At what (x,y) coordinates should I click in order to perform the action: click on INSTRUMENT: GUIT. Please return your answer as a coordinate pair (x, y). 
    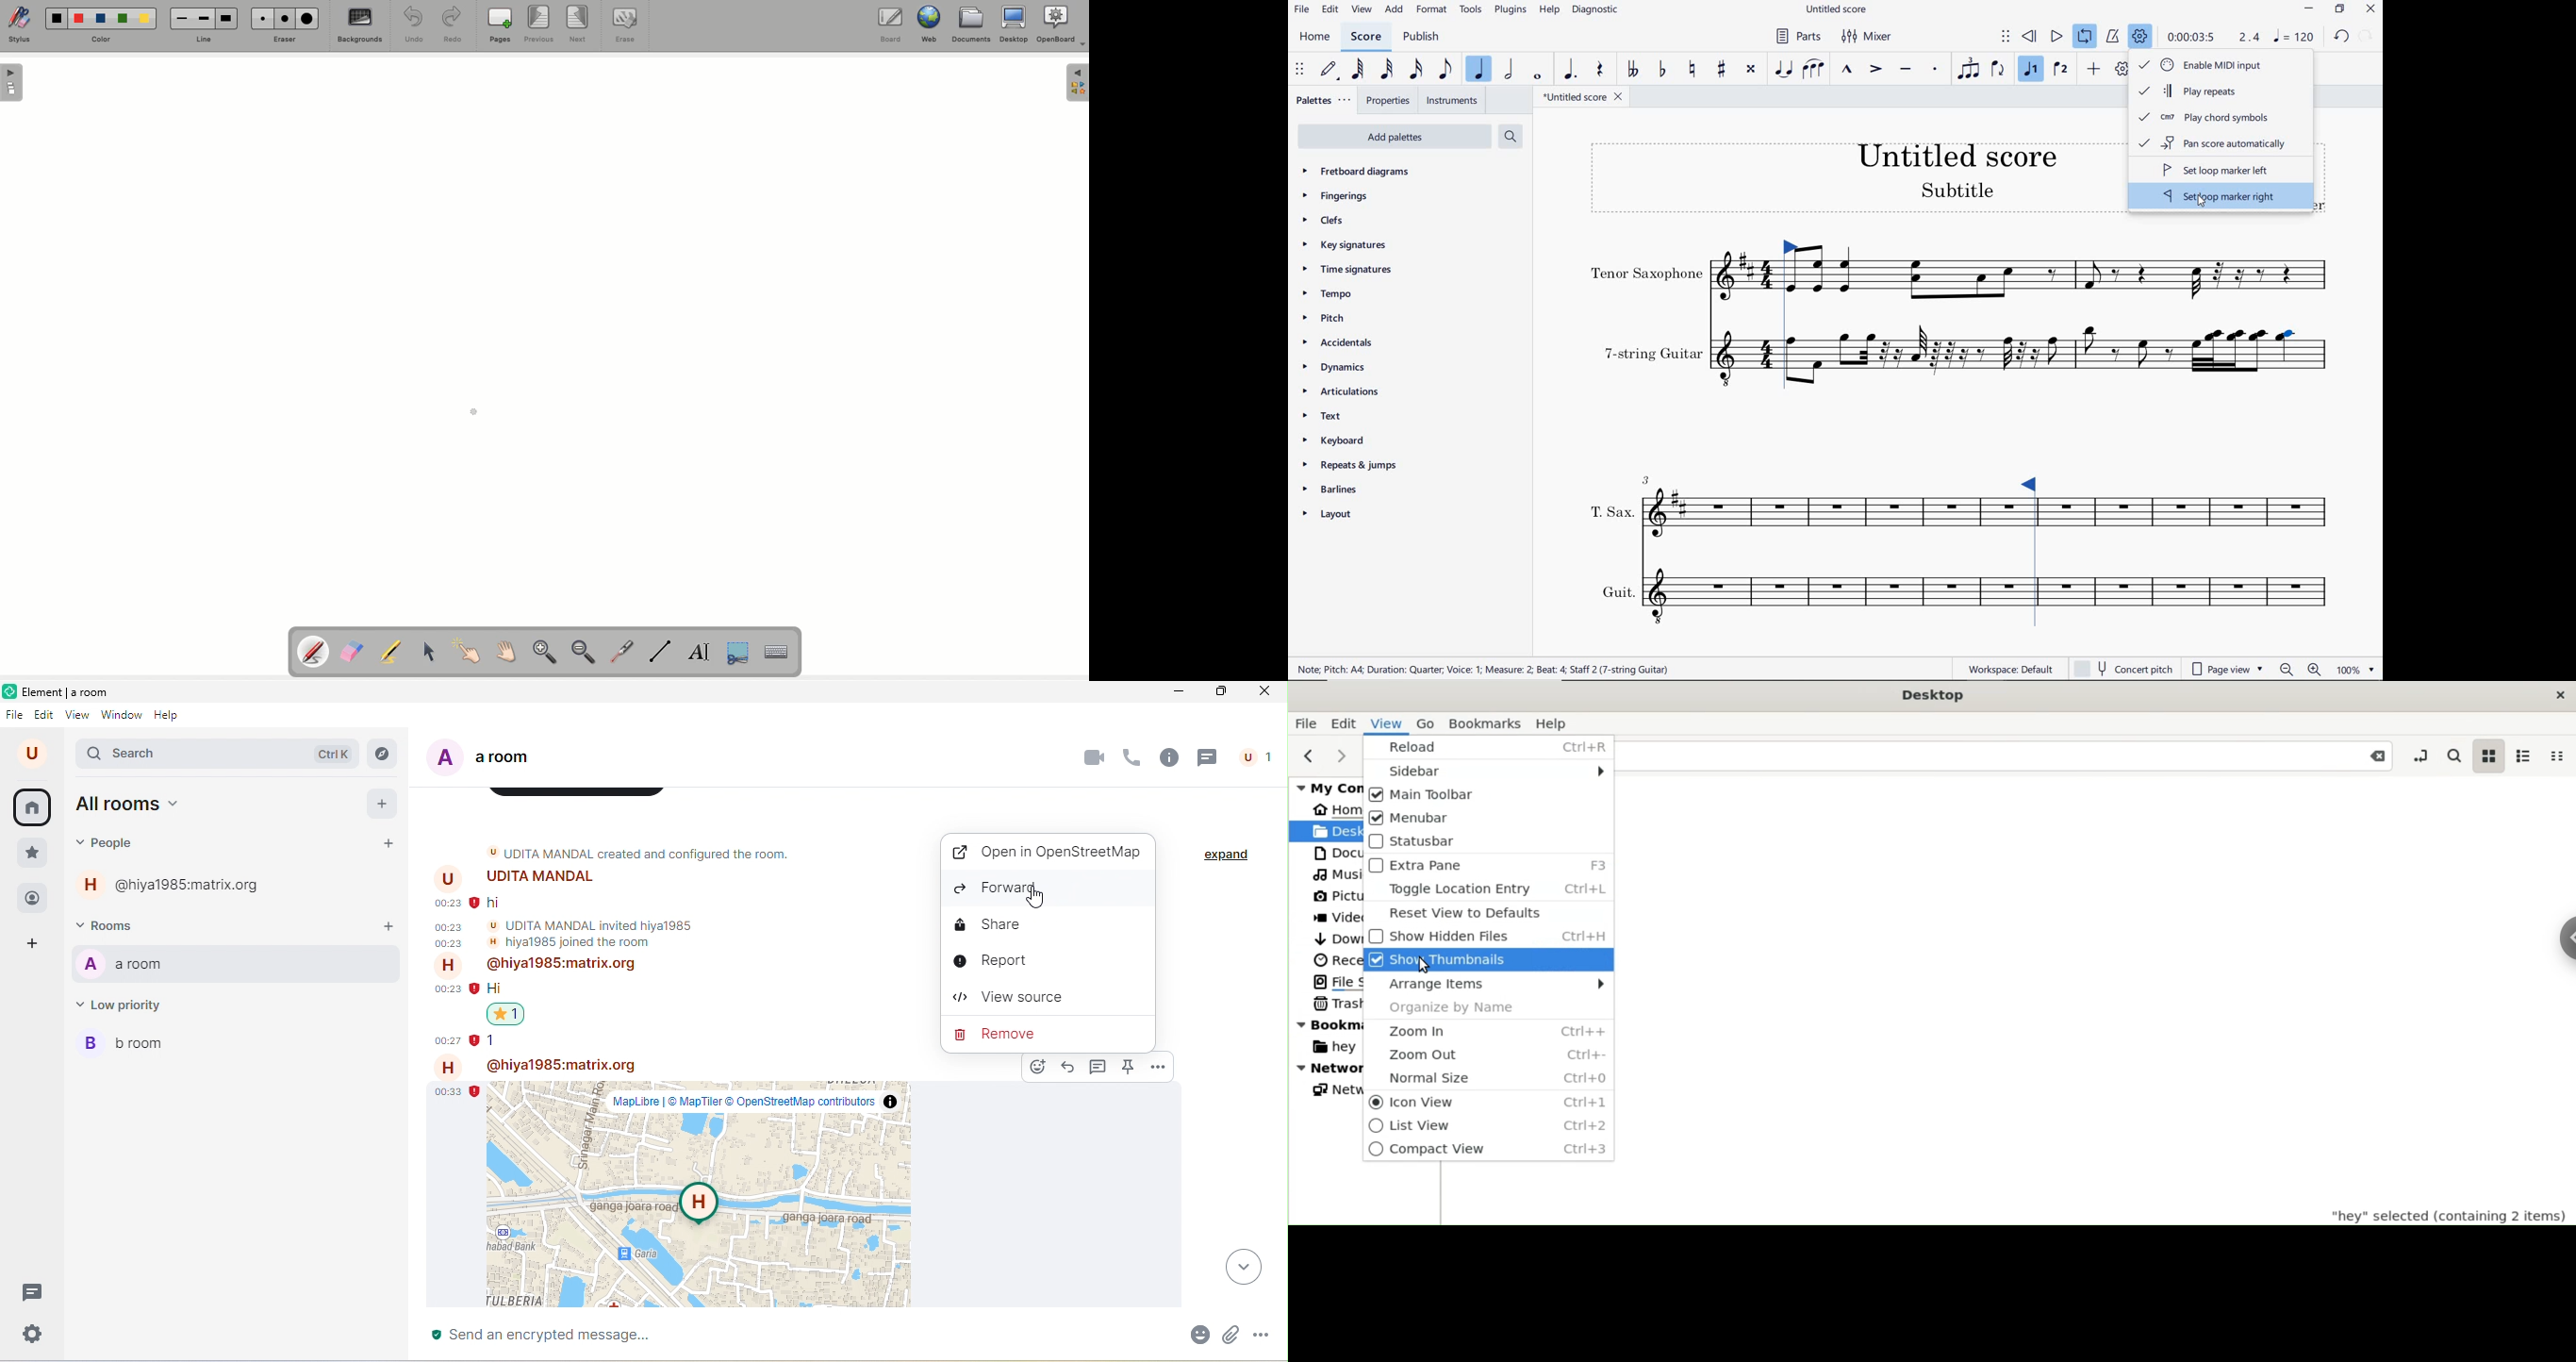
    Looking at the image, I should click on (2204, 593).